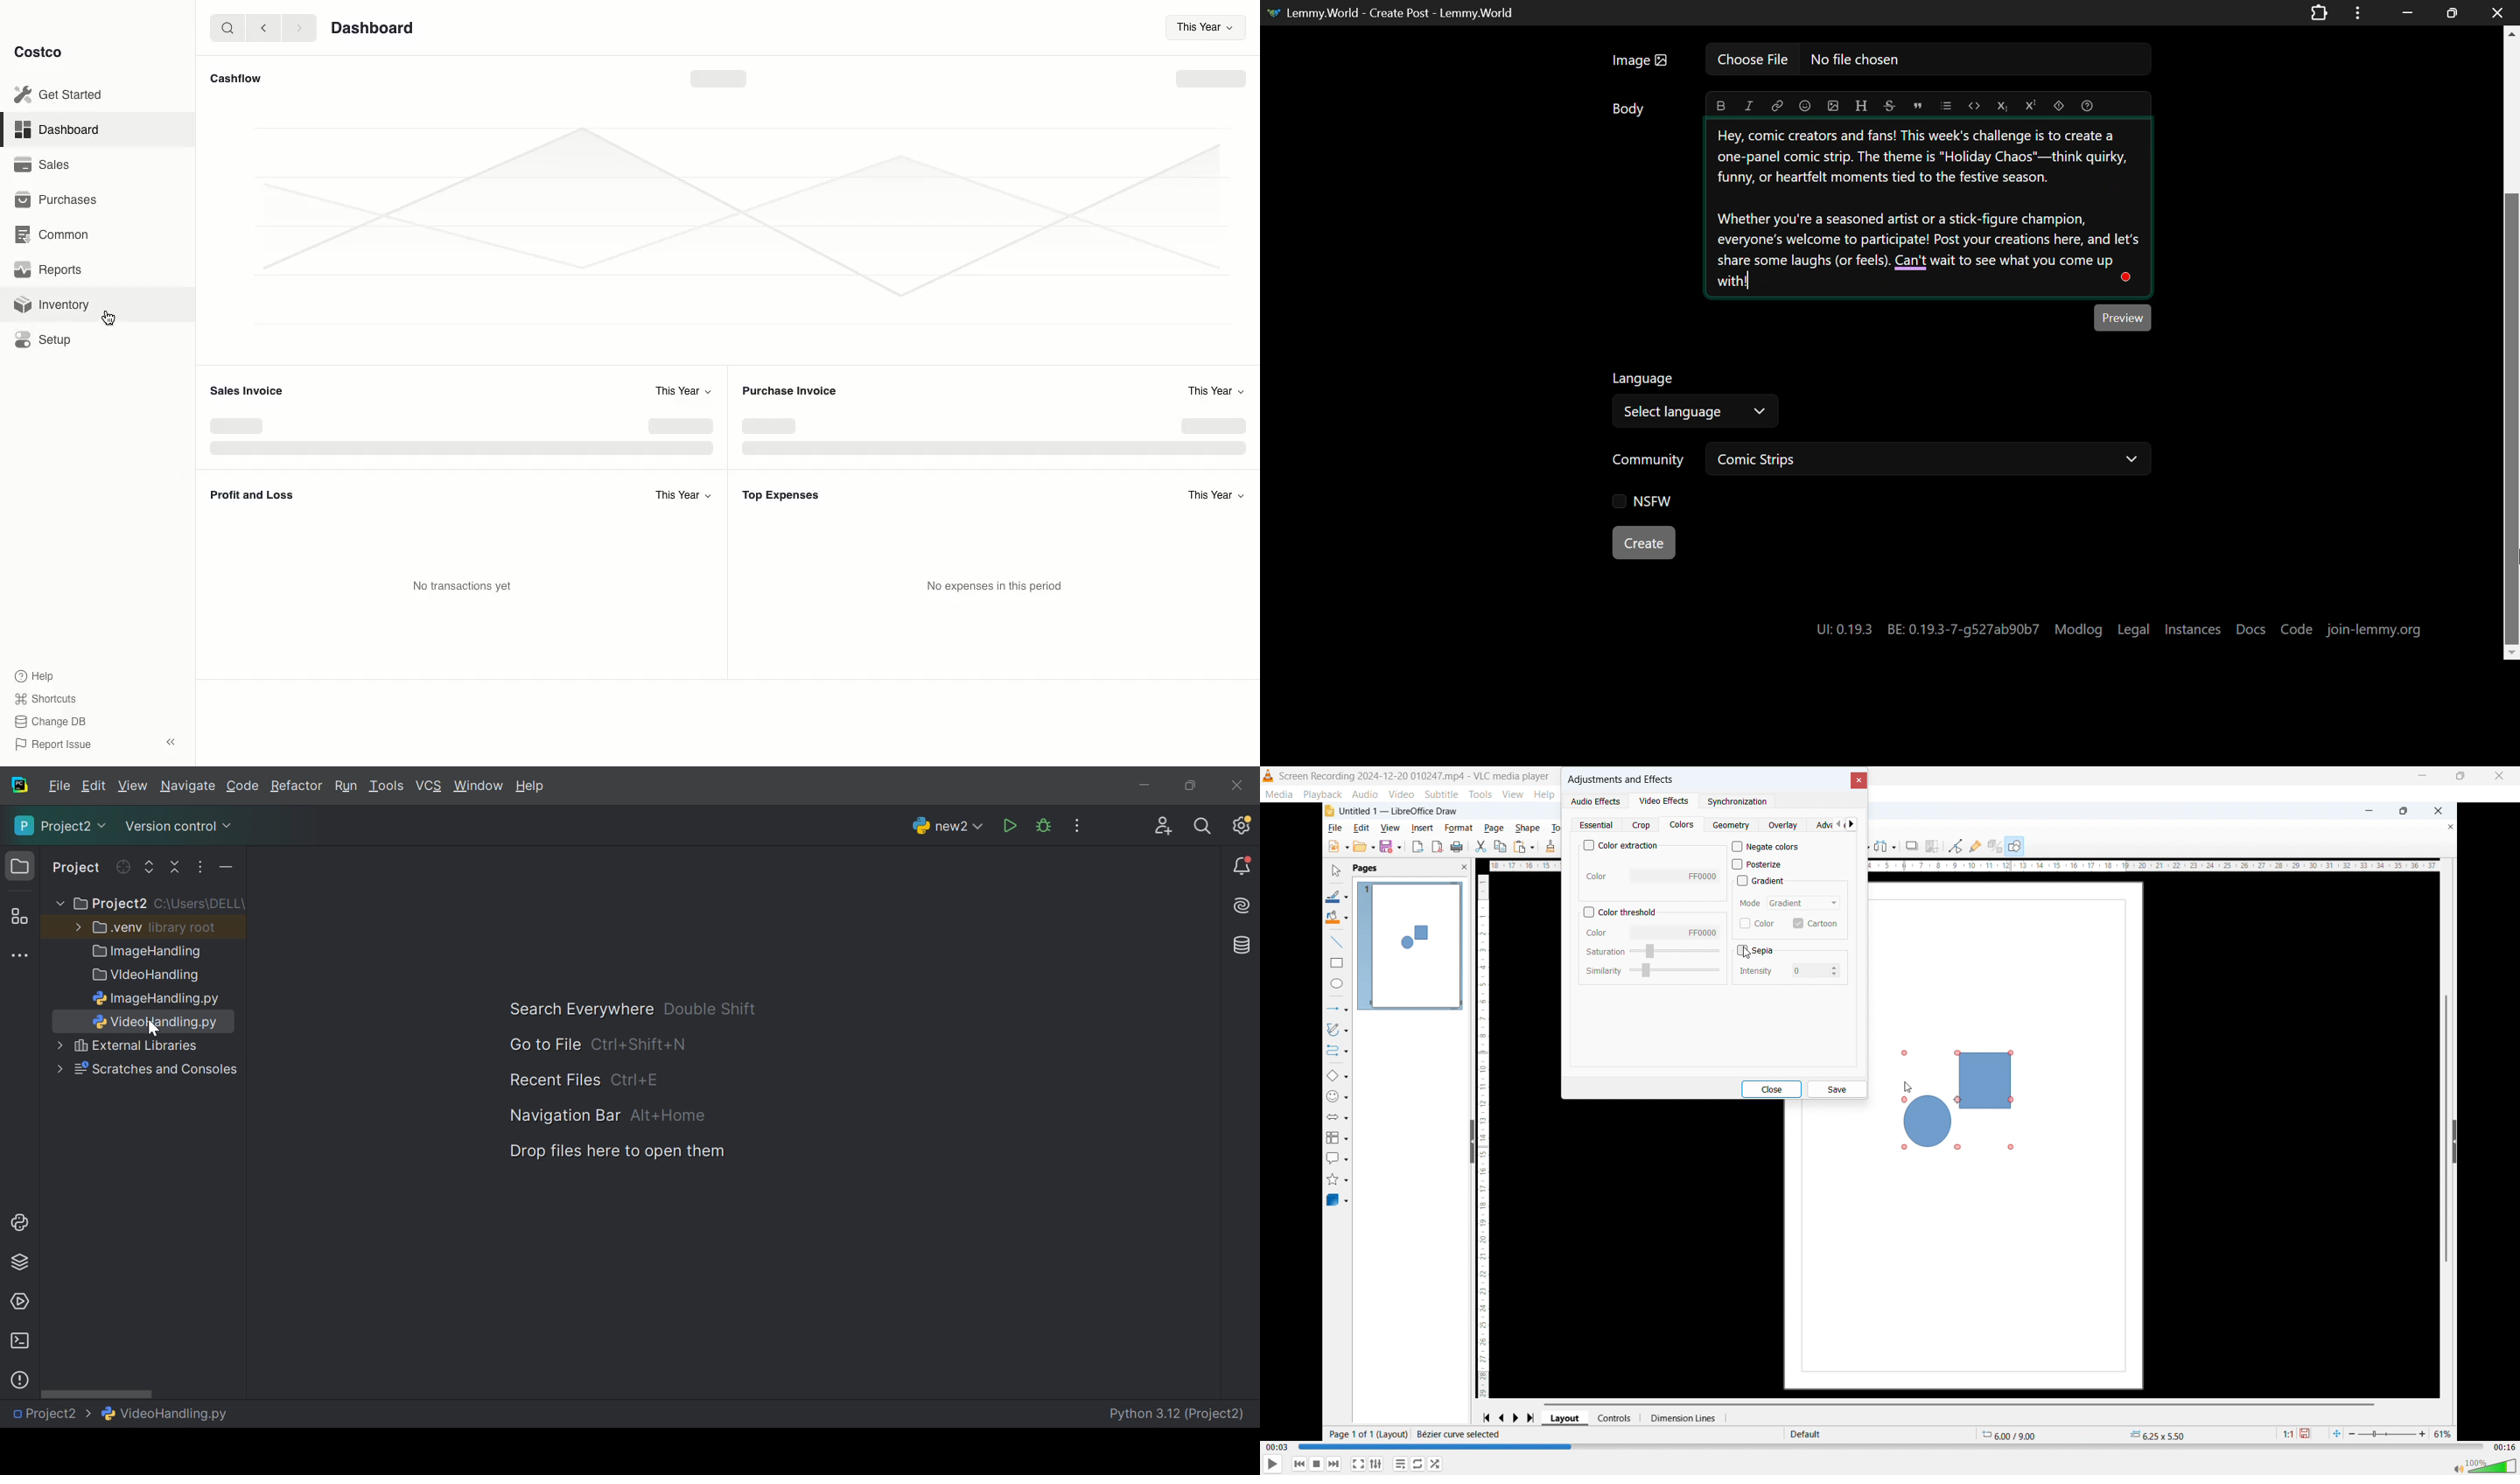 This screenshot has width=2520, height=1484. Describe the element at coordinates (1279, 793) in the screenshot. I see `media` at that location.